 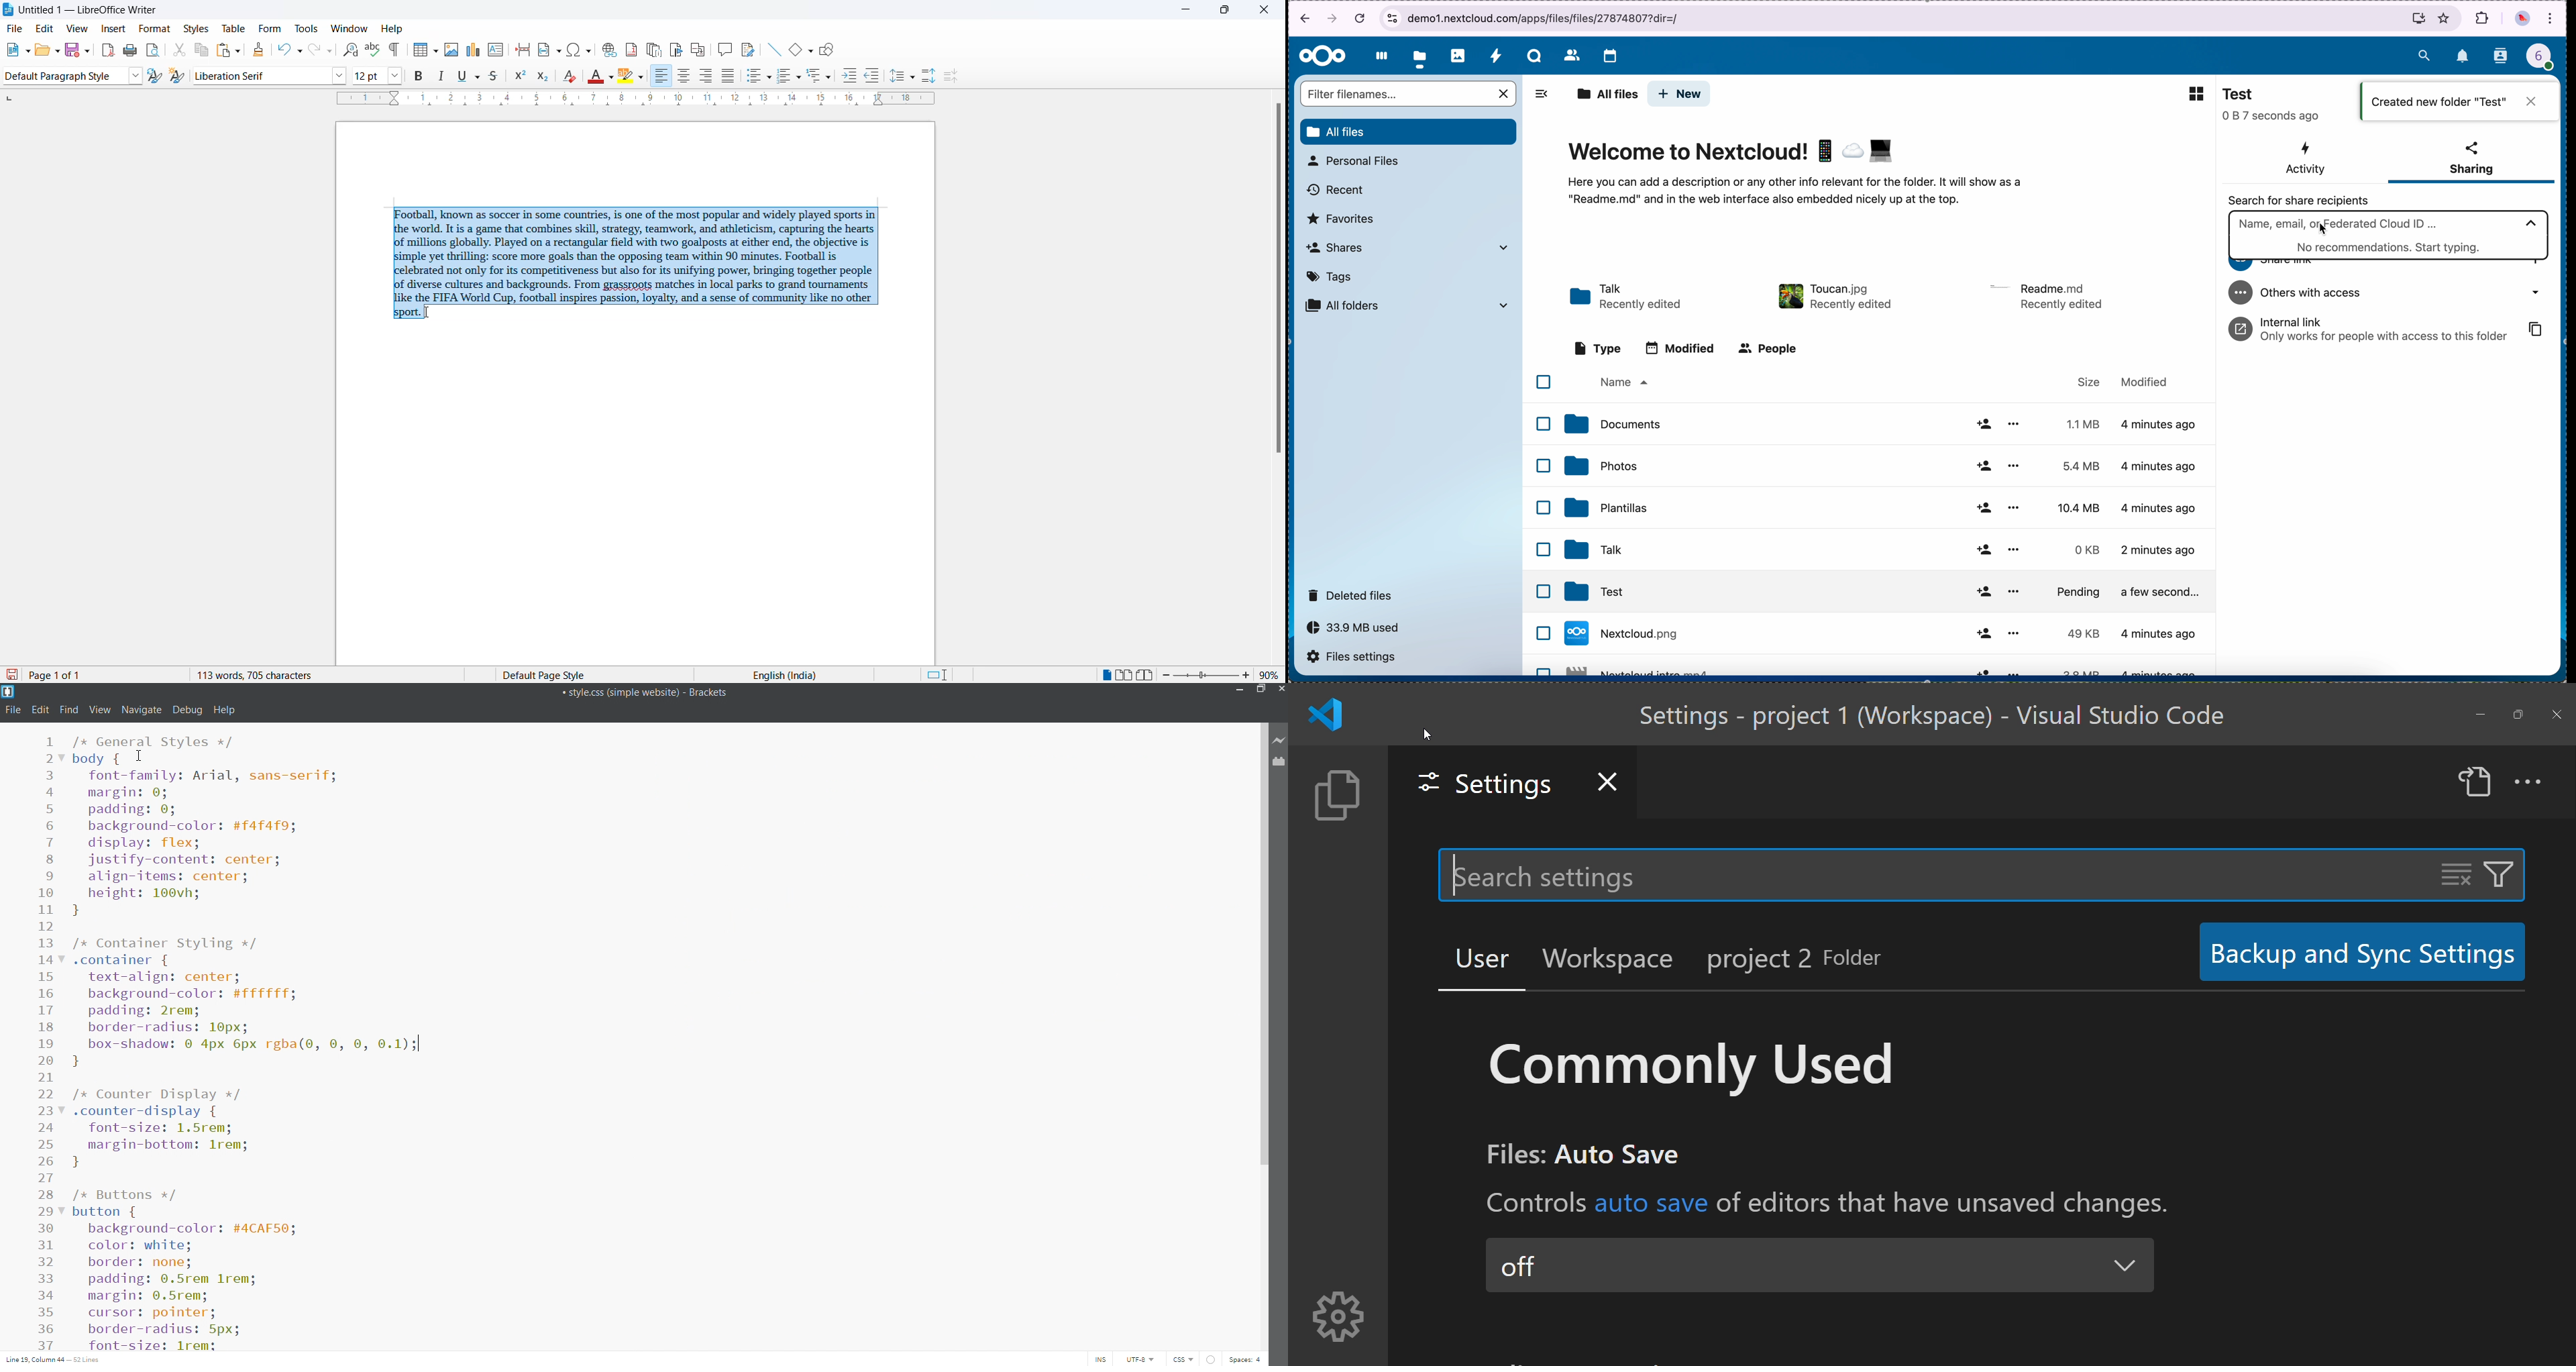 What do you see at coordinates (2151, 383) in the screenshot?
I see `modified` at bounding box center [2151, 383].